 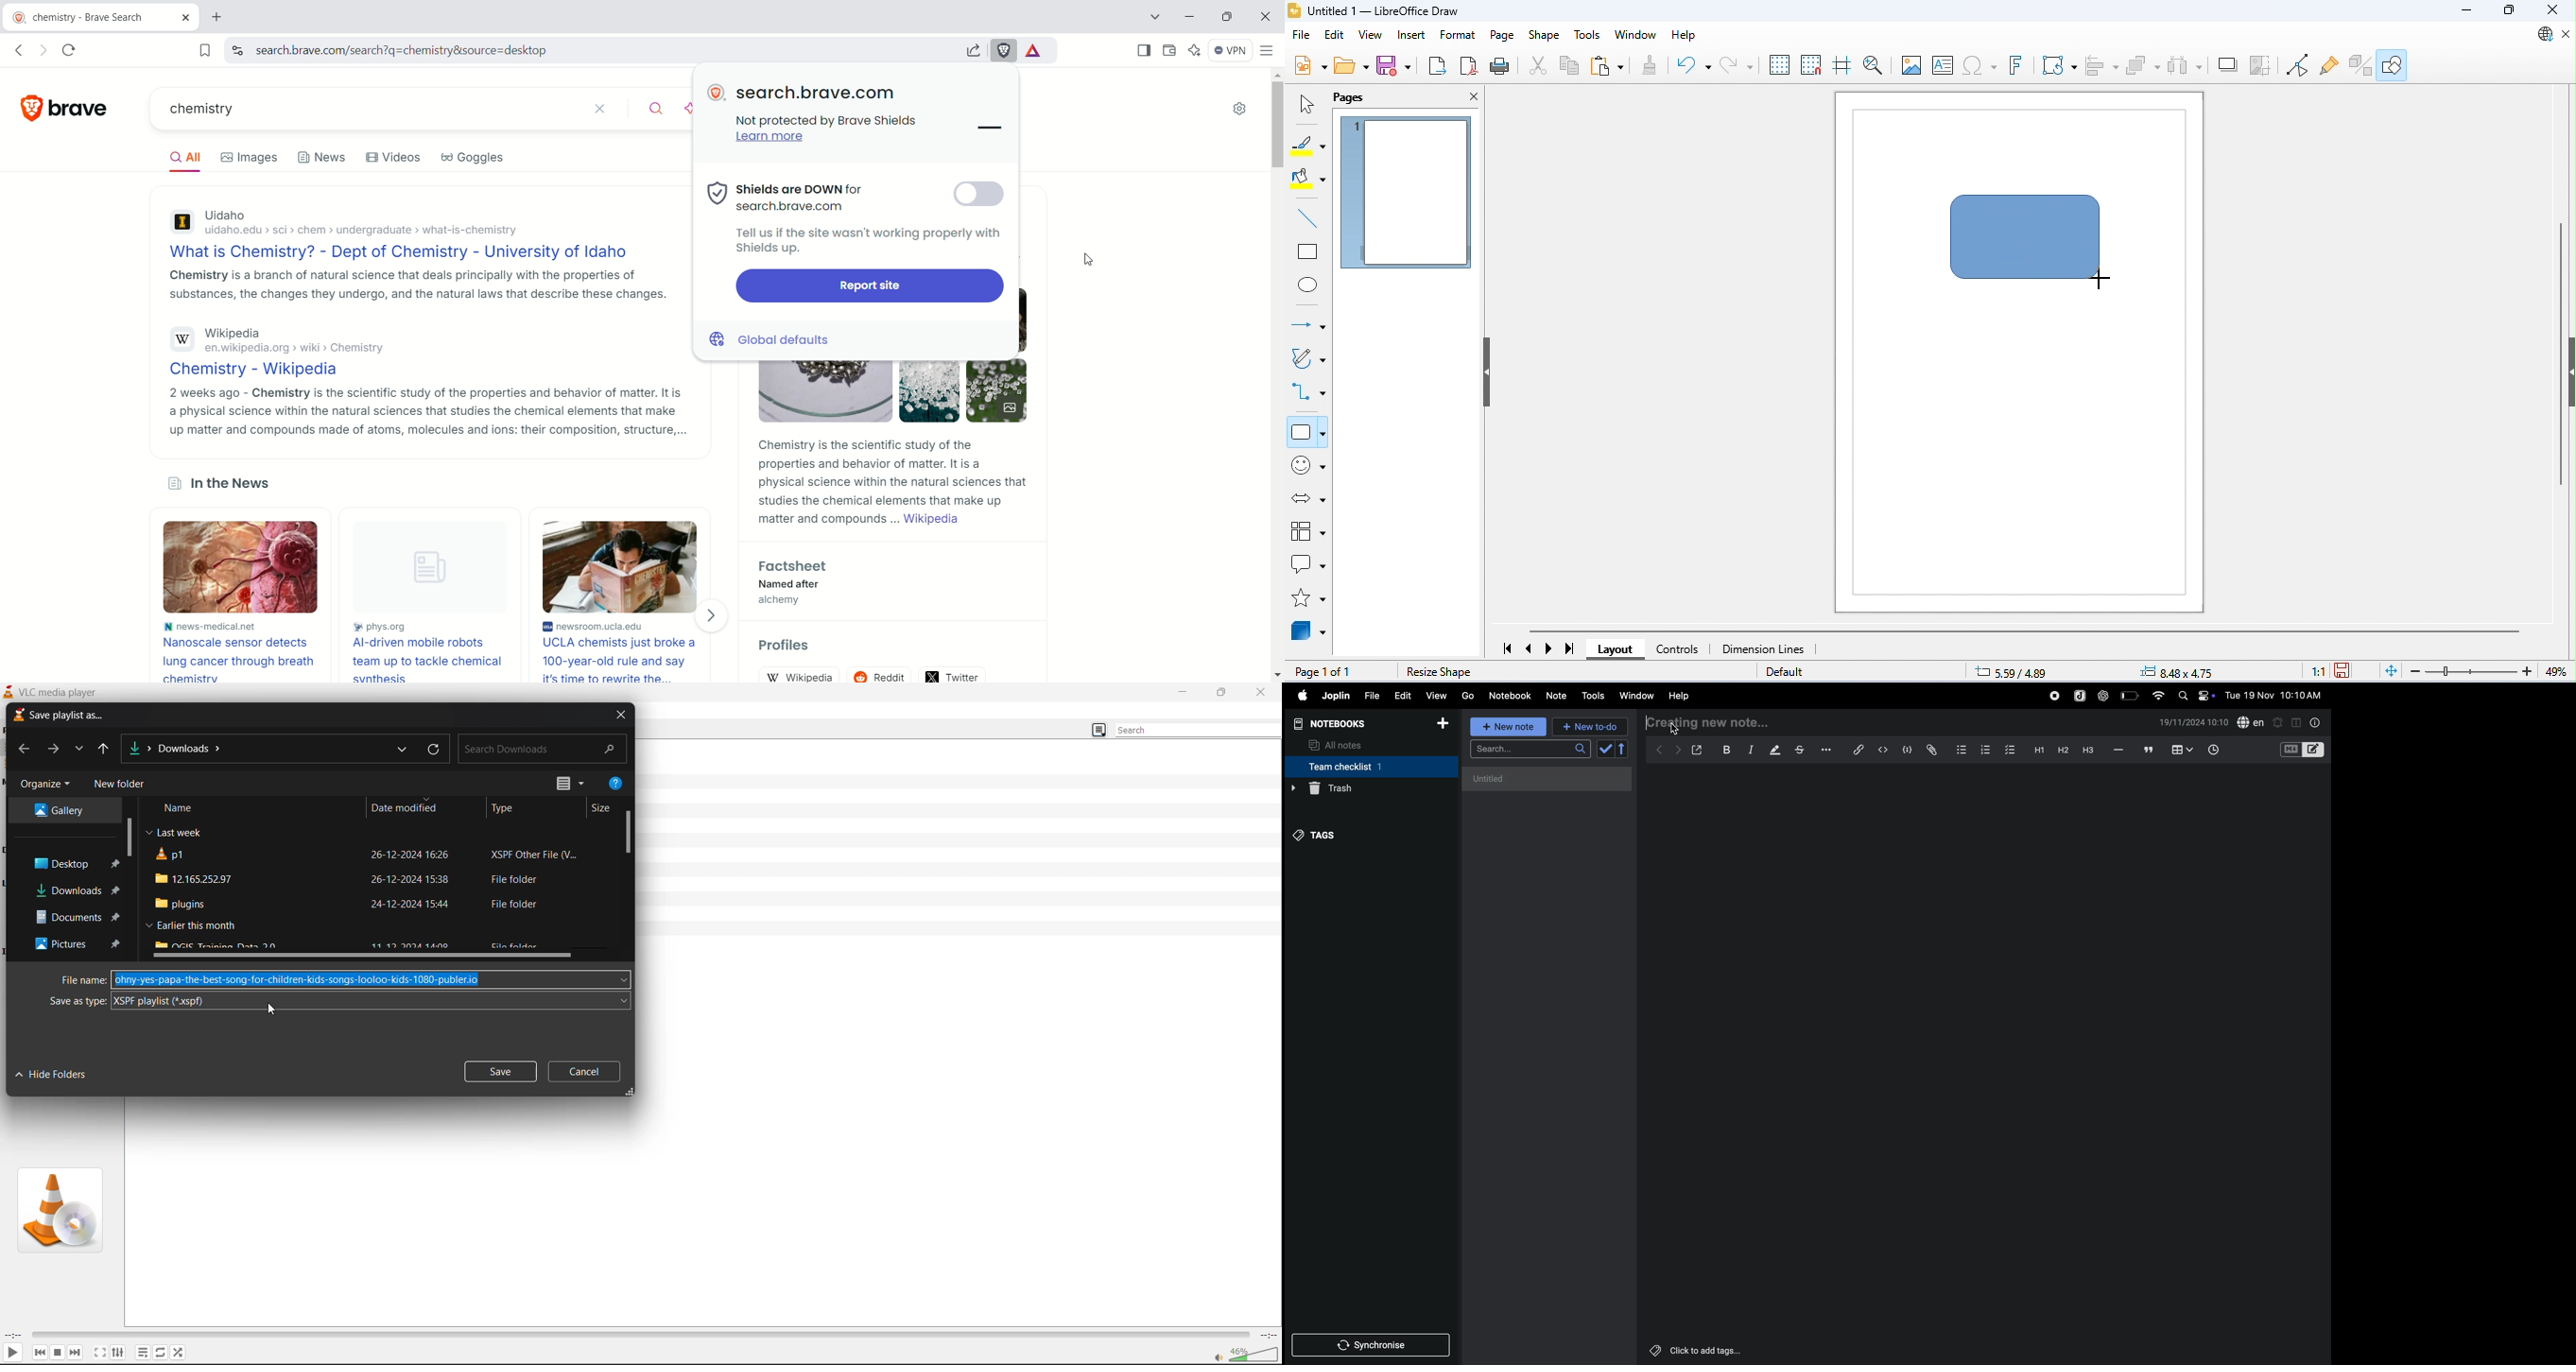 I want to click on fullscreen, so click(x=97, y=1352).